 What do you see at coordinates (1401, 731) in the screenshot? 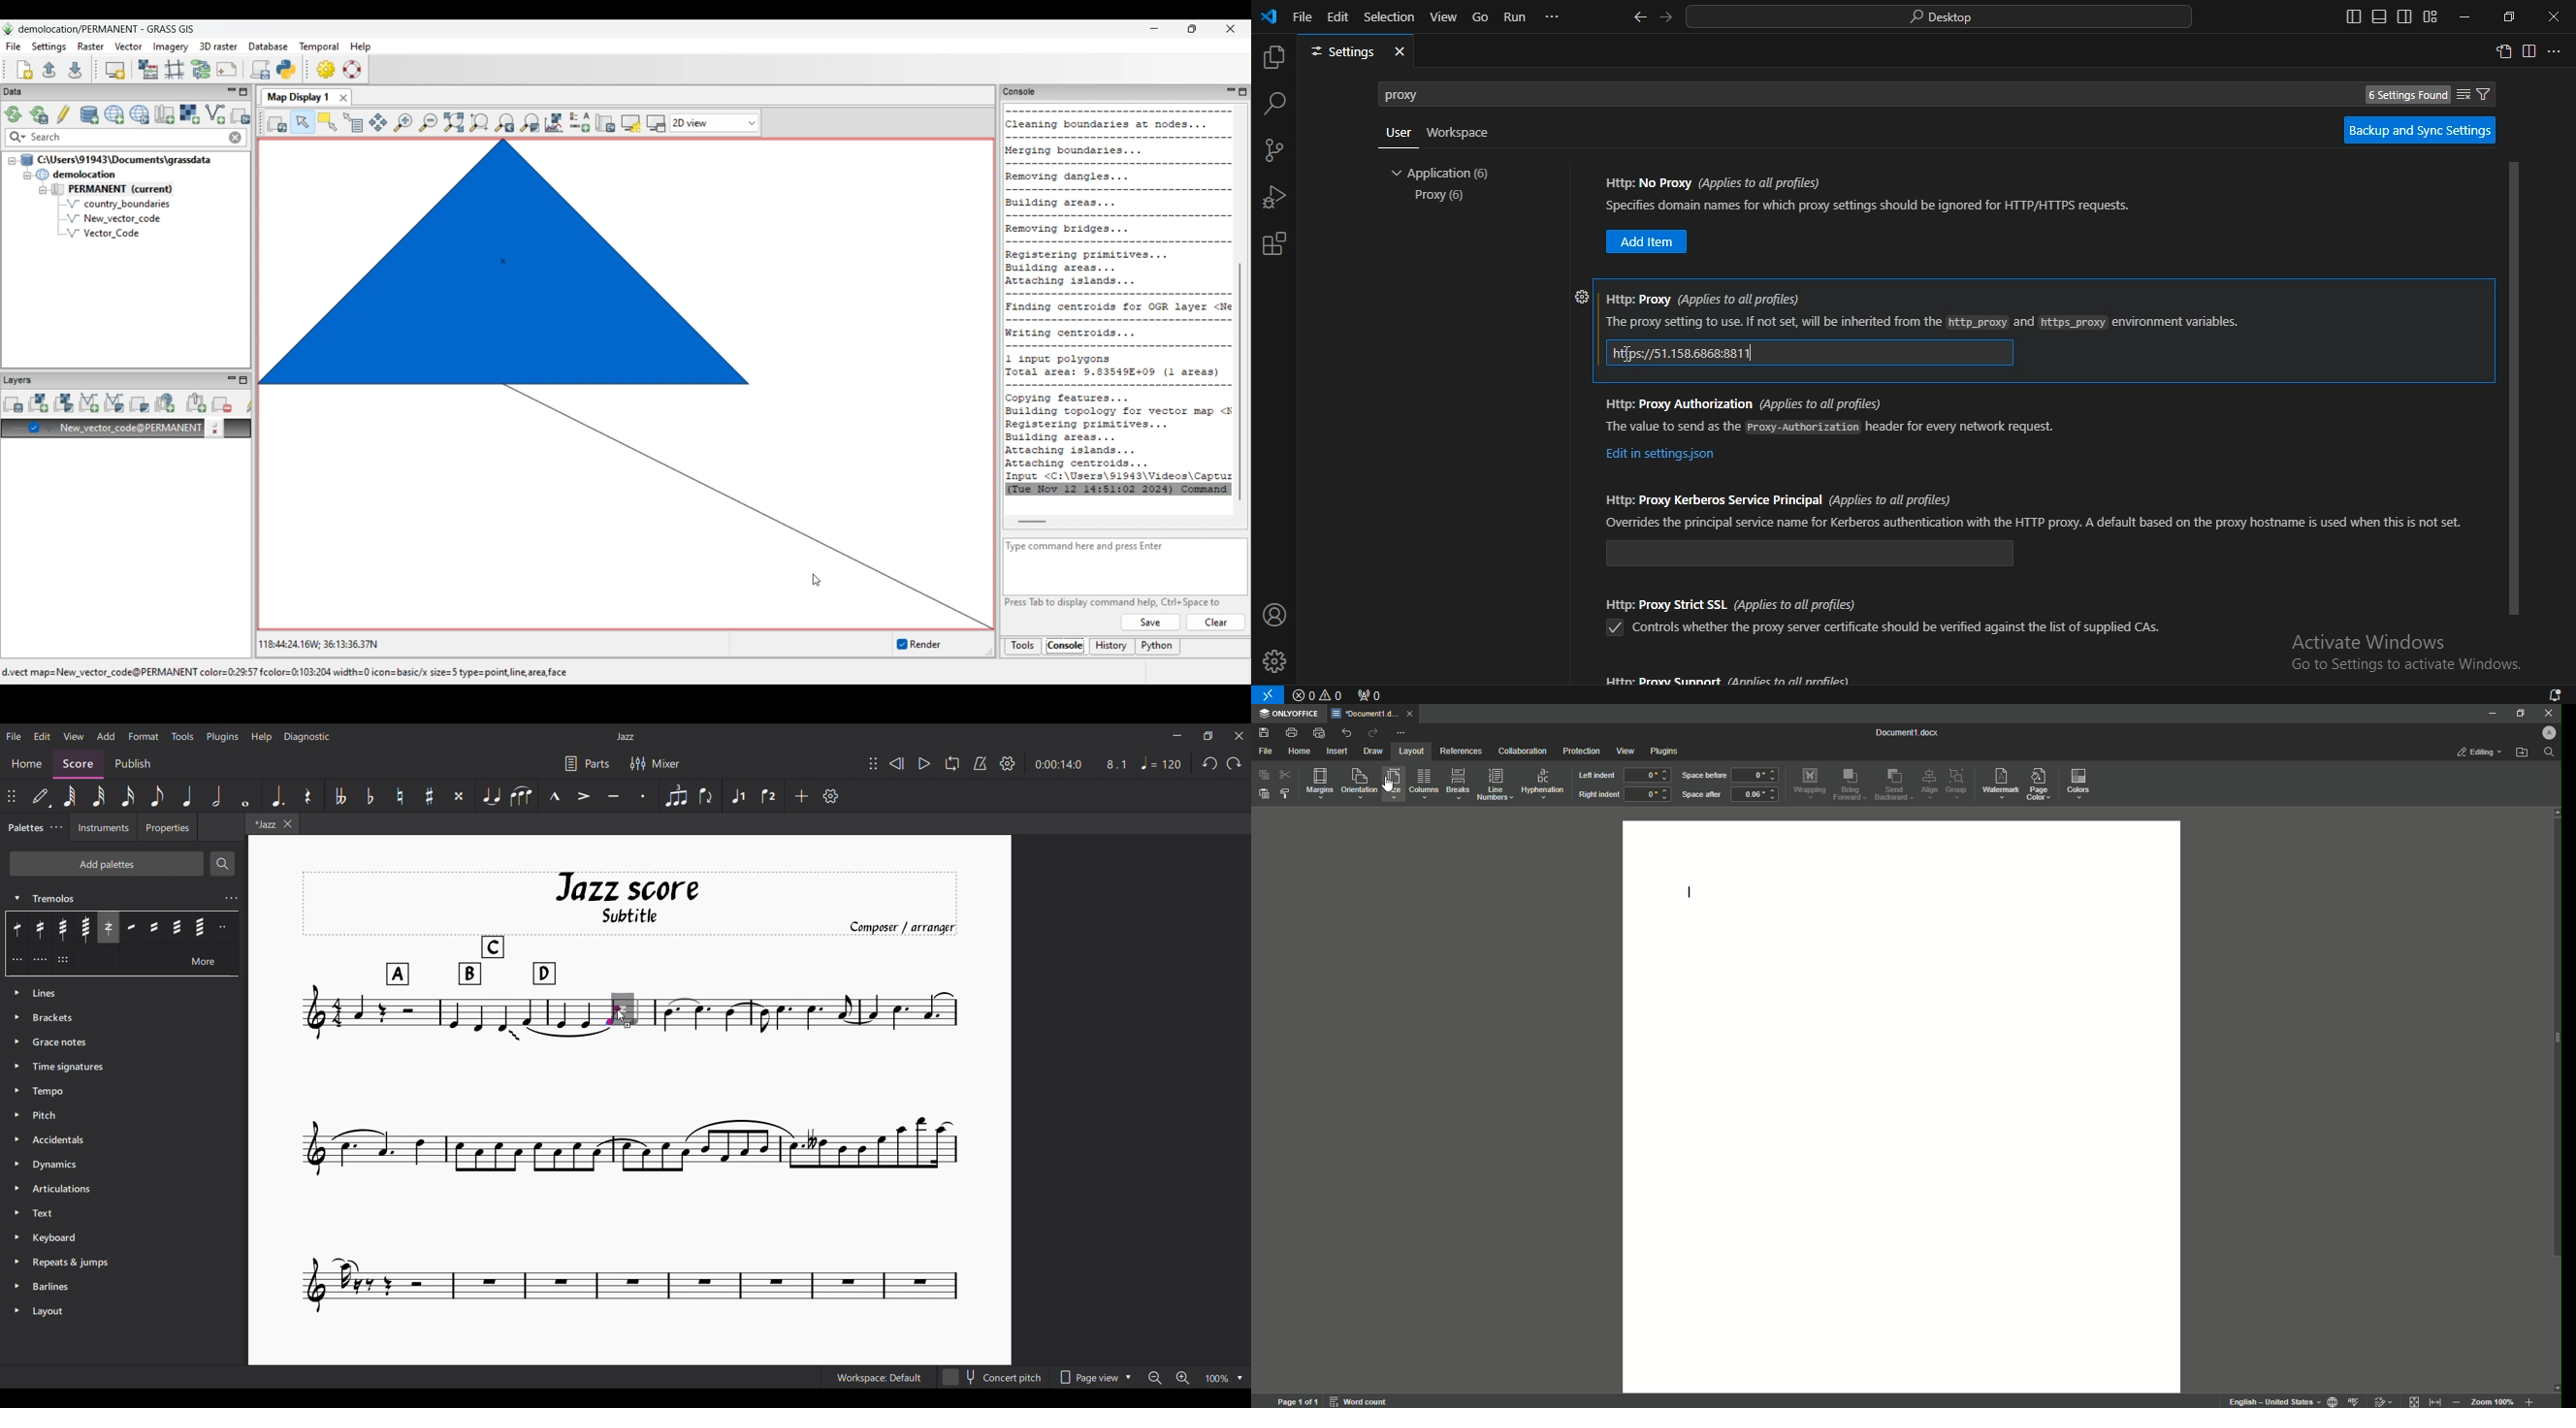
I see `More Actions` at bounding box center [1401, 731].